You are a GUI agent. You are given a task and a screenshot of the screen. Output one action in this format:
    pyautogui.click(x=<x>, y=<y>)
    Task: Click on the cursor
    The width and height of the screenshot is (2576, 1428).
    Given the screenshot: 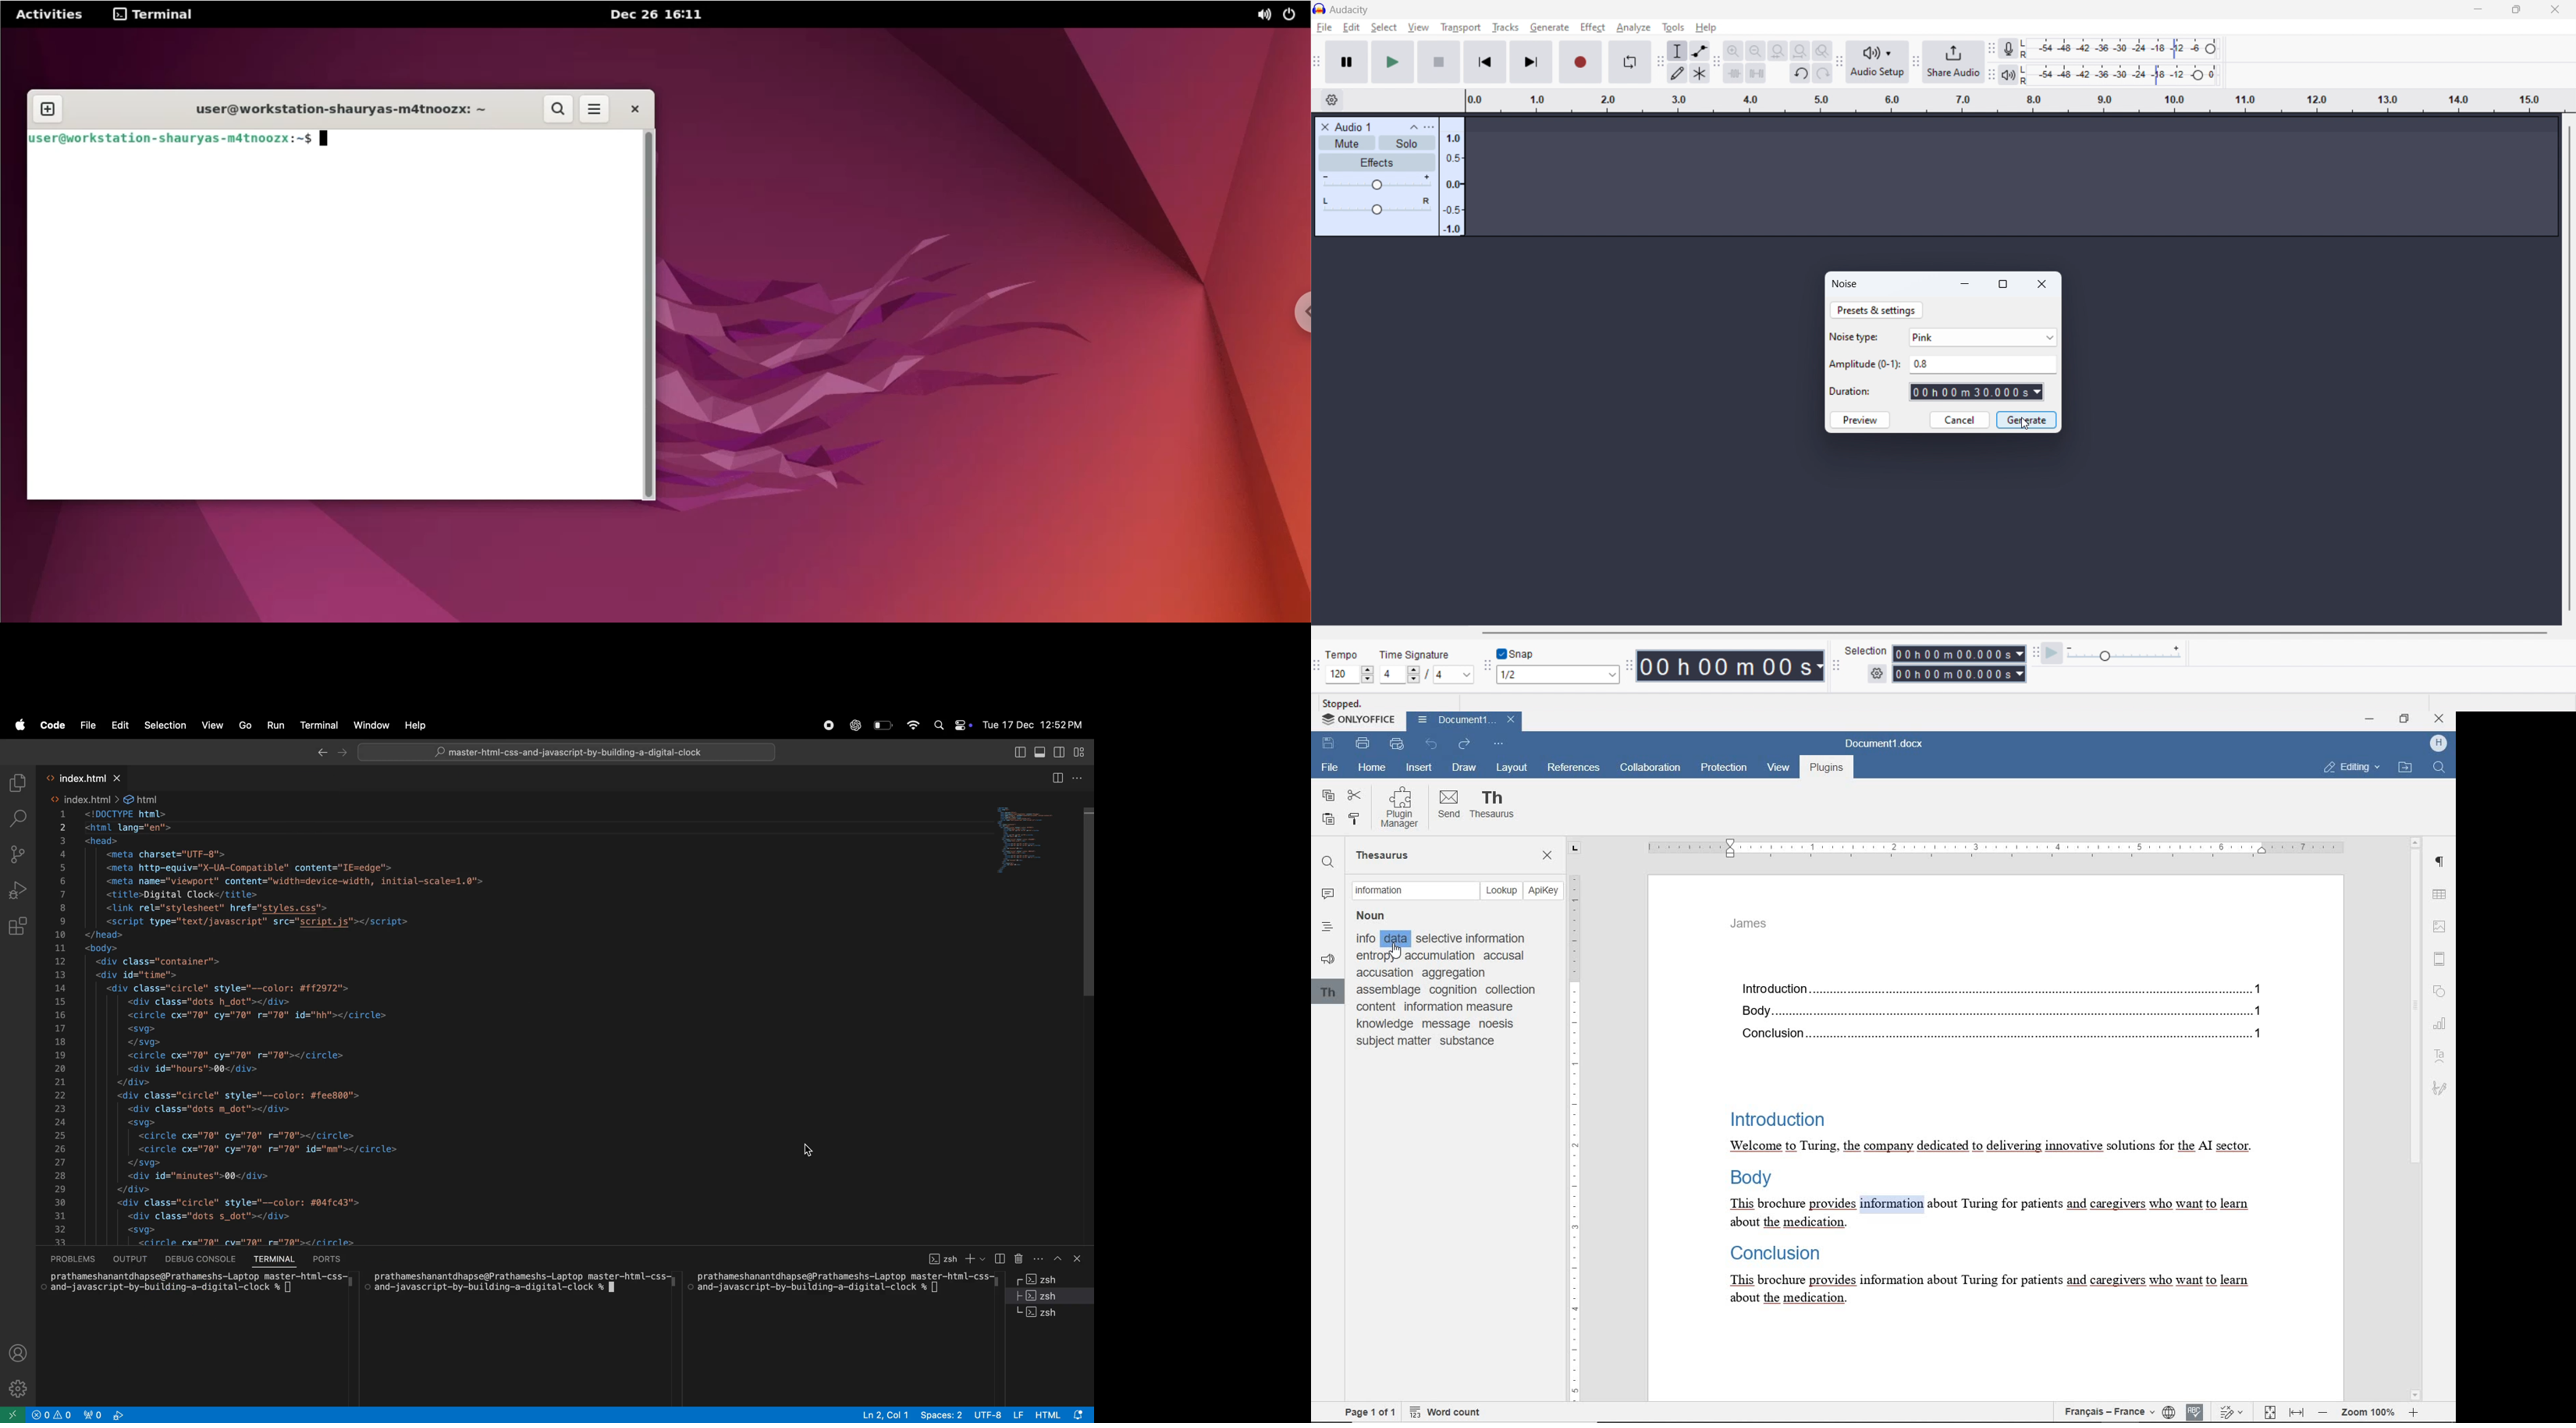 What is the action you would take?
    pyautogui.click(x=1396, y=952)
    